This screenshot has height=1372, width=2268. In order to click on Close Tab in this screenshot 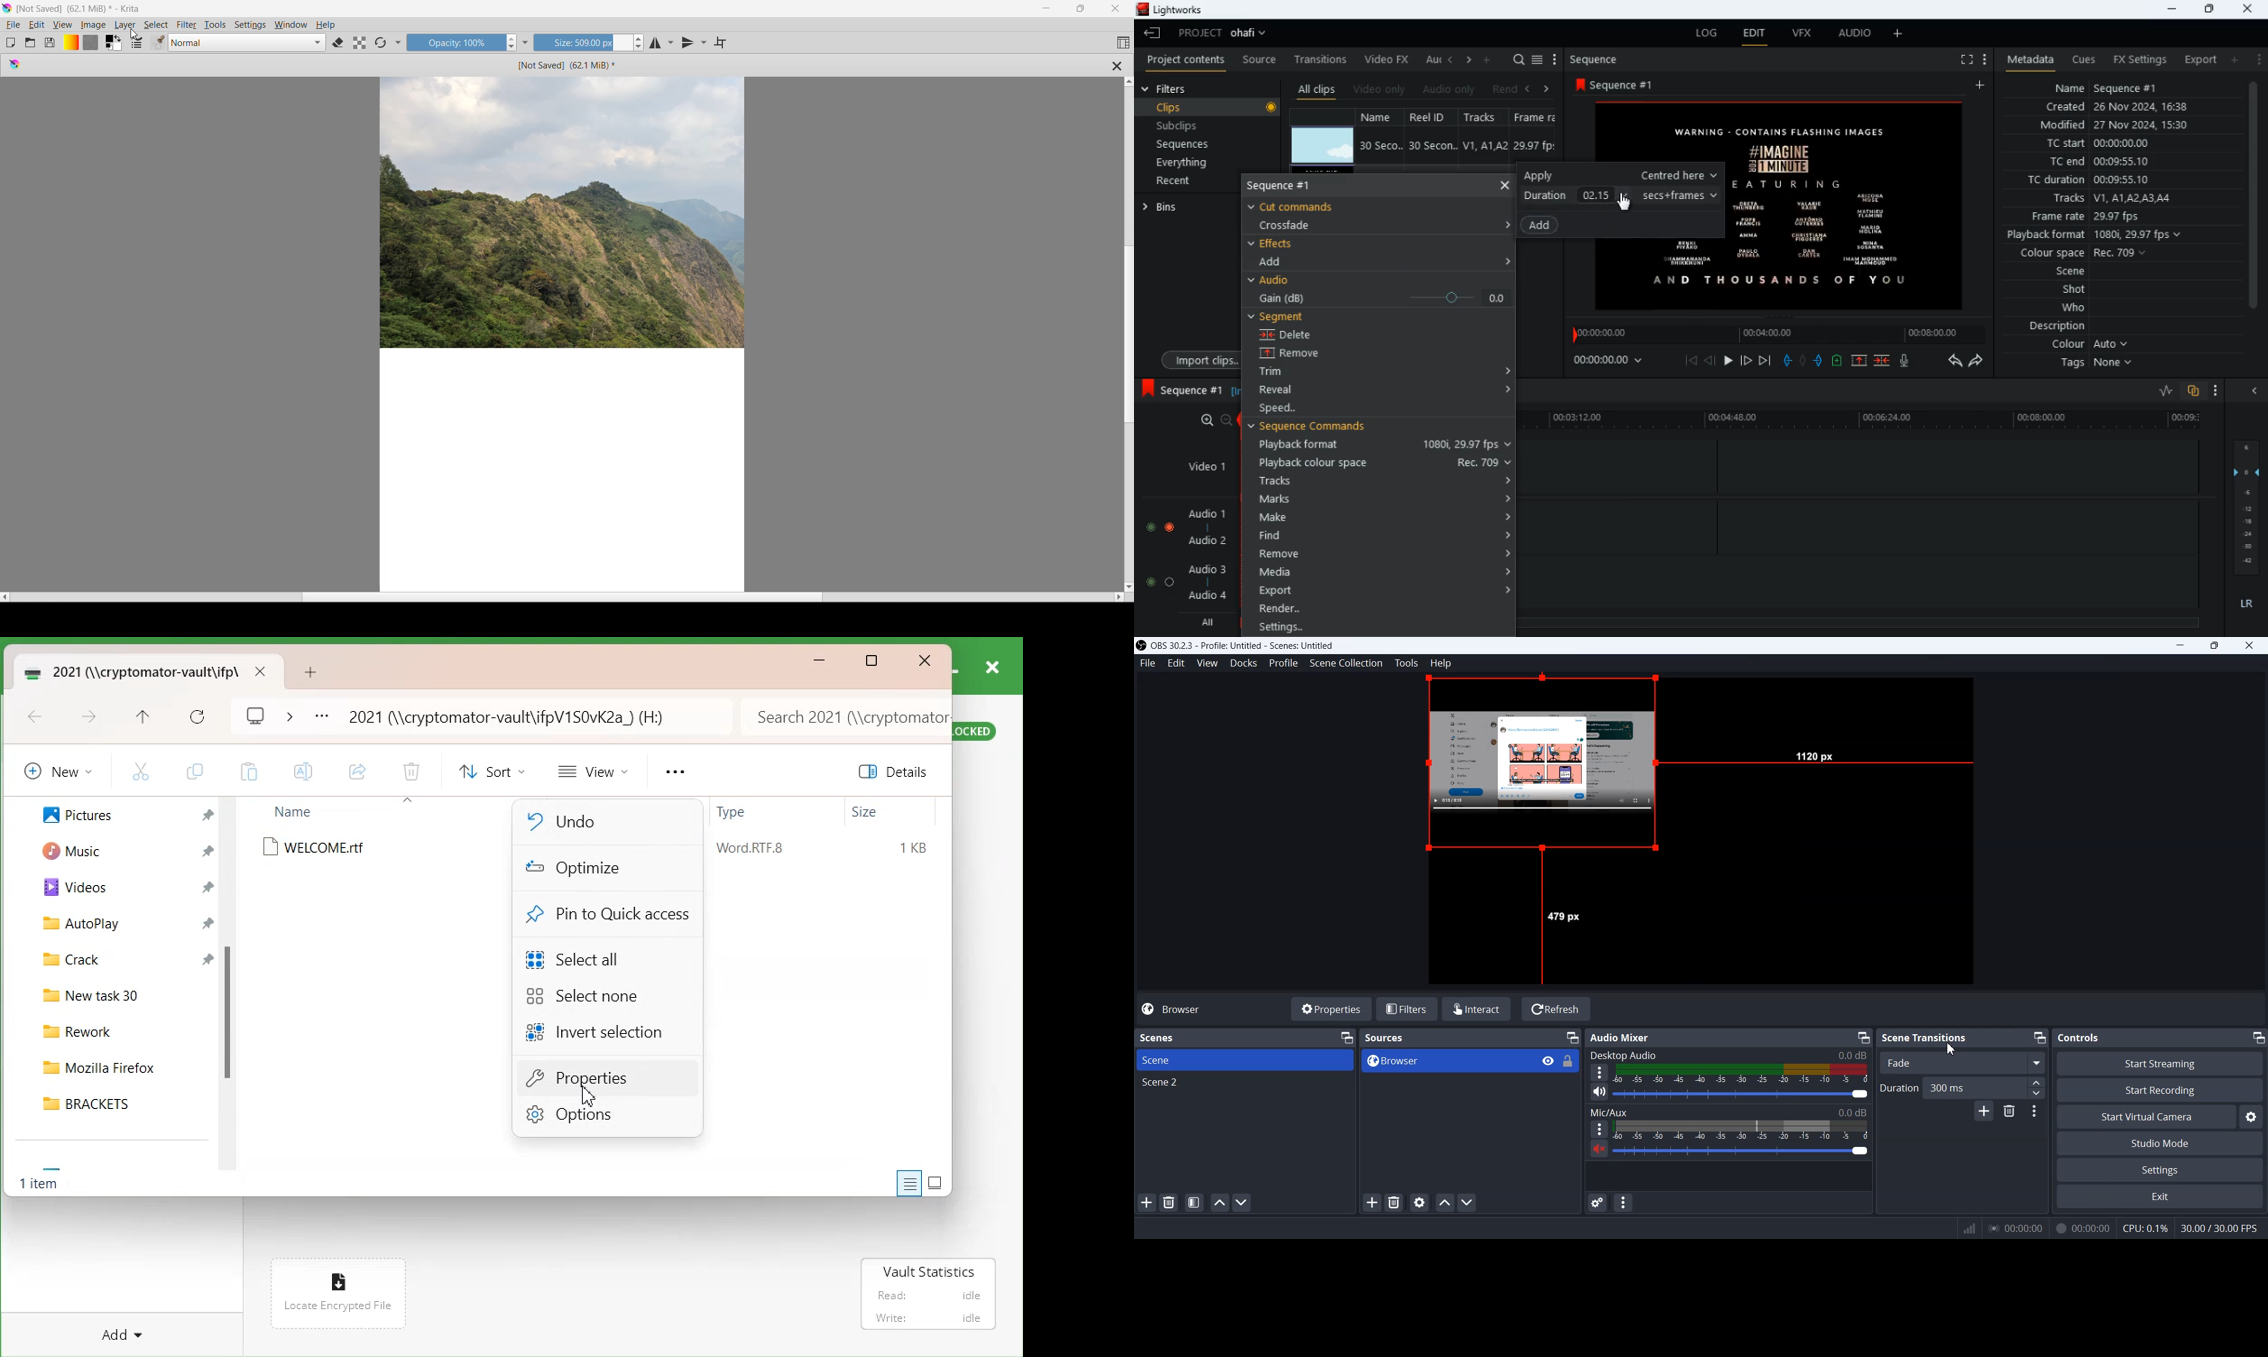, I will do `click(1117, 66)`.